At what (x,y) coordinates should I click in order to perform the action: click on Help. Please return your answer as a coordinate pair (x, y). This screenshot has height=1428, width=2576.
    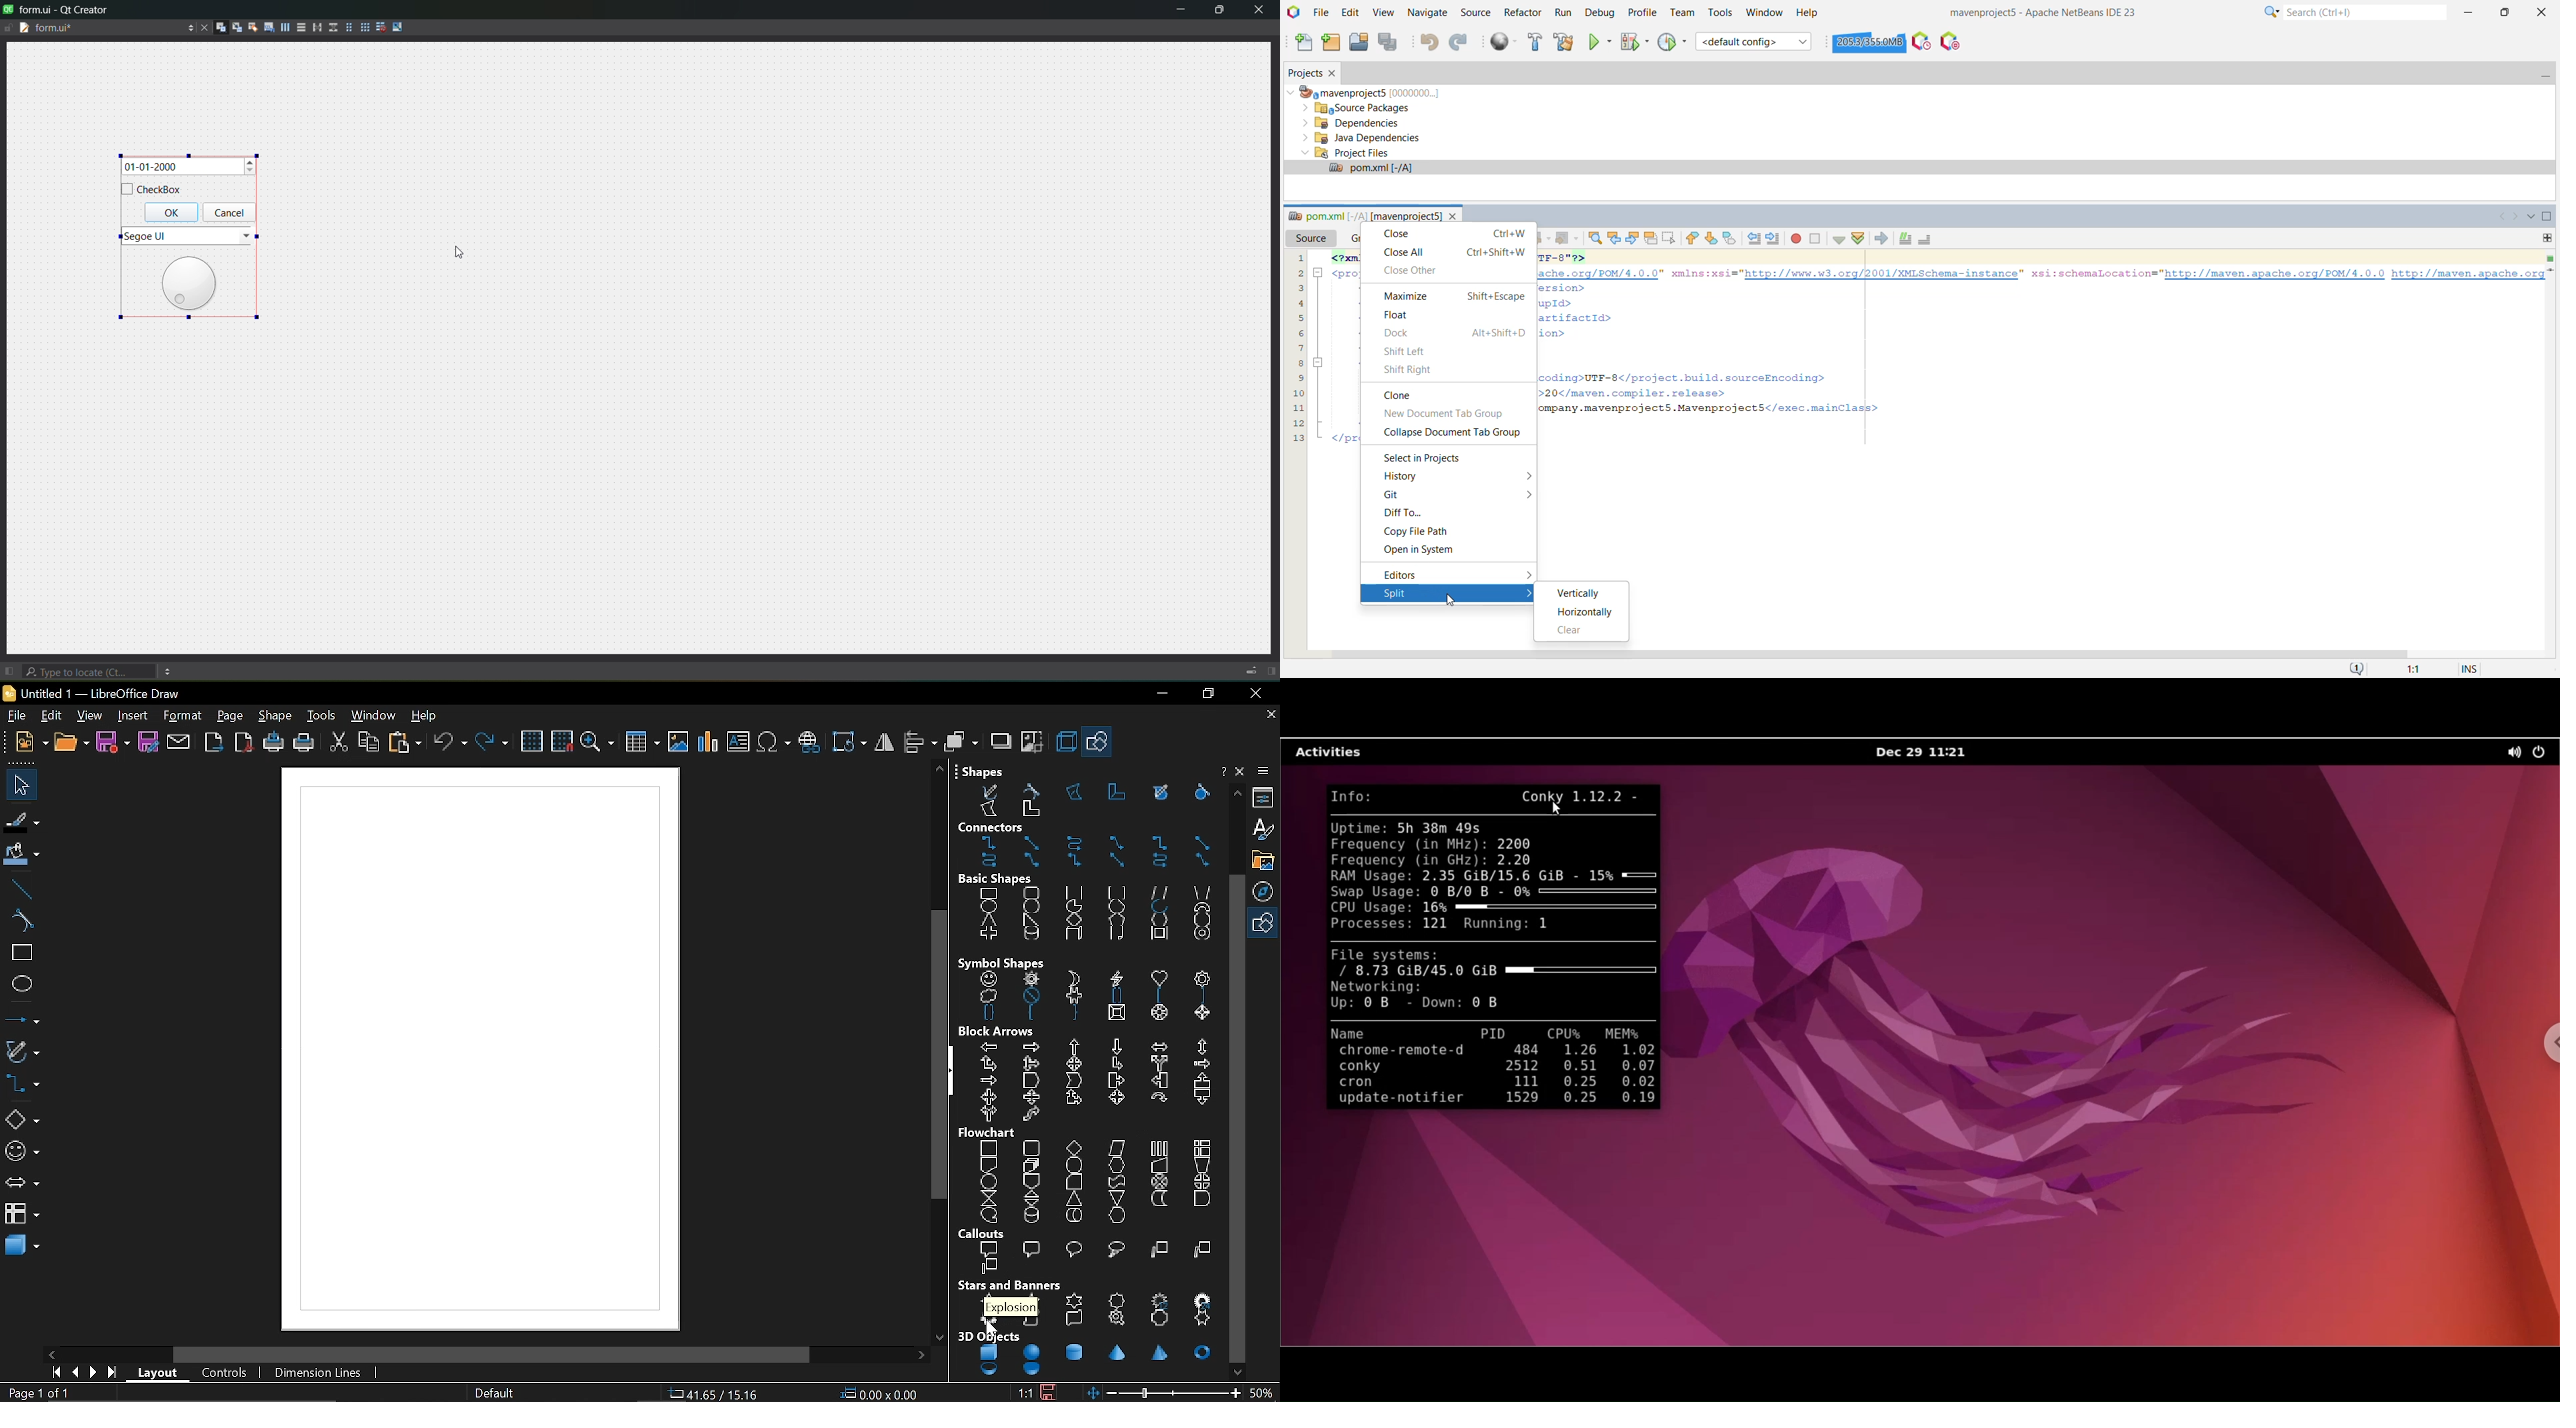
    Looking at the image, I should click on (1242, 773).